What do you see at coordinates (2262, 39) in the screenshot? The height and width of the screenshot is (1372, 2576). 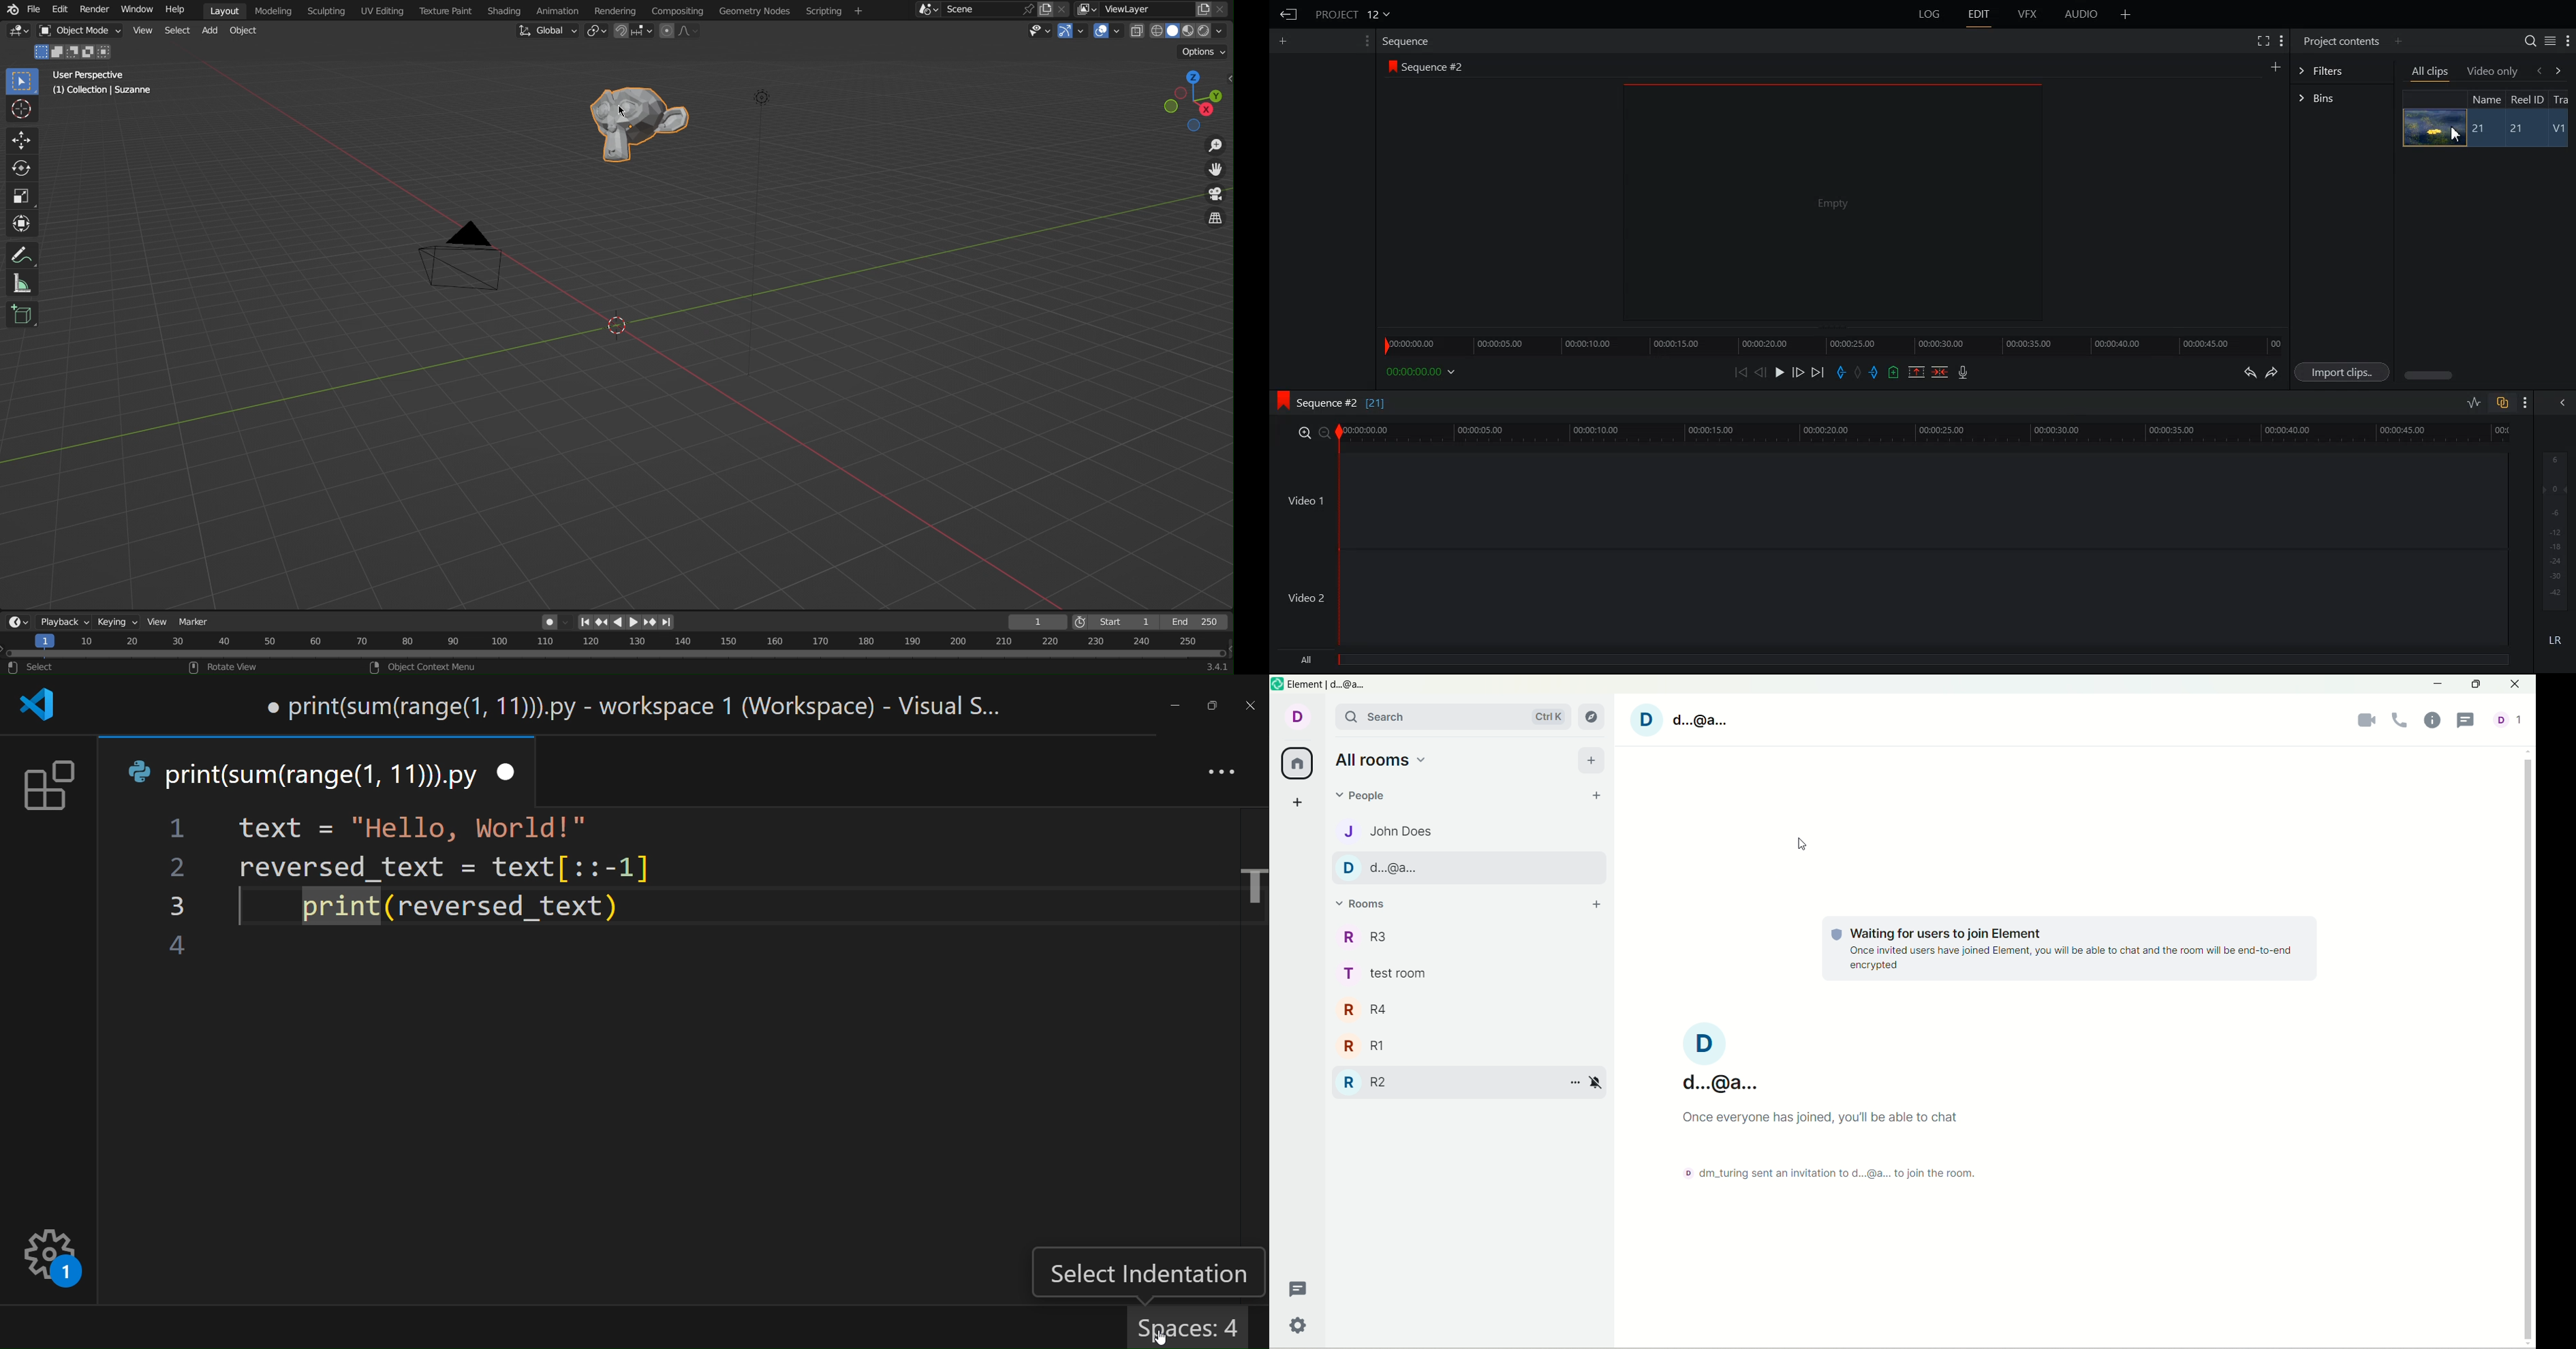 I see `Full screen` at bounding box center [2262, 39].